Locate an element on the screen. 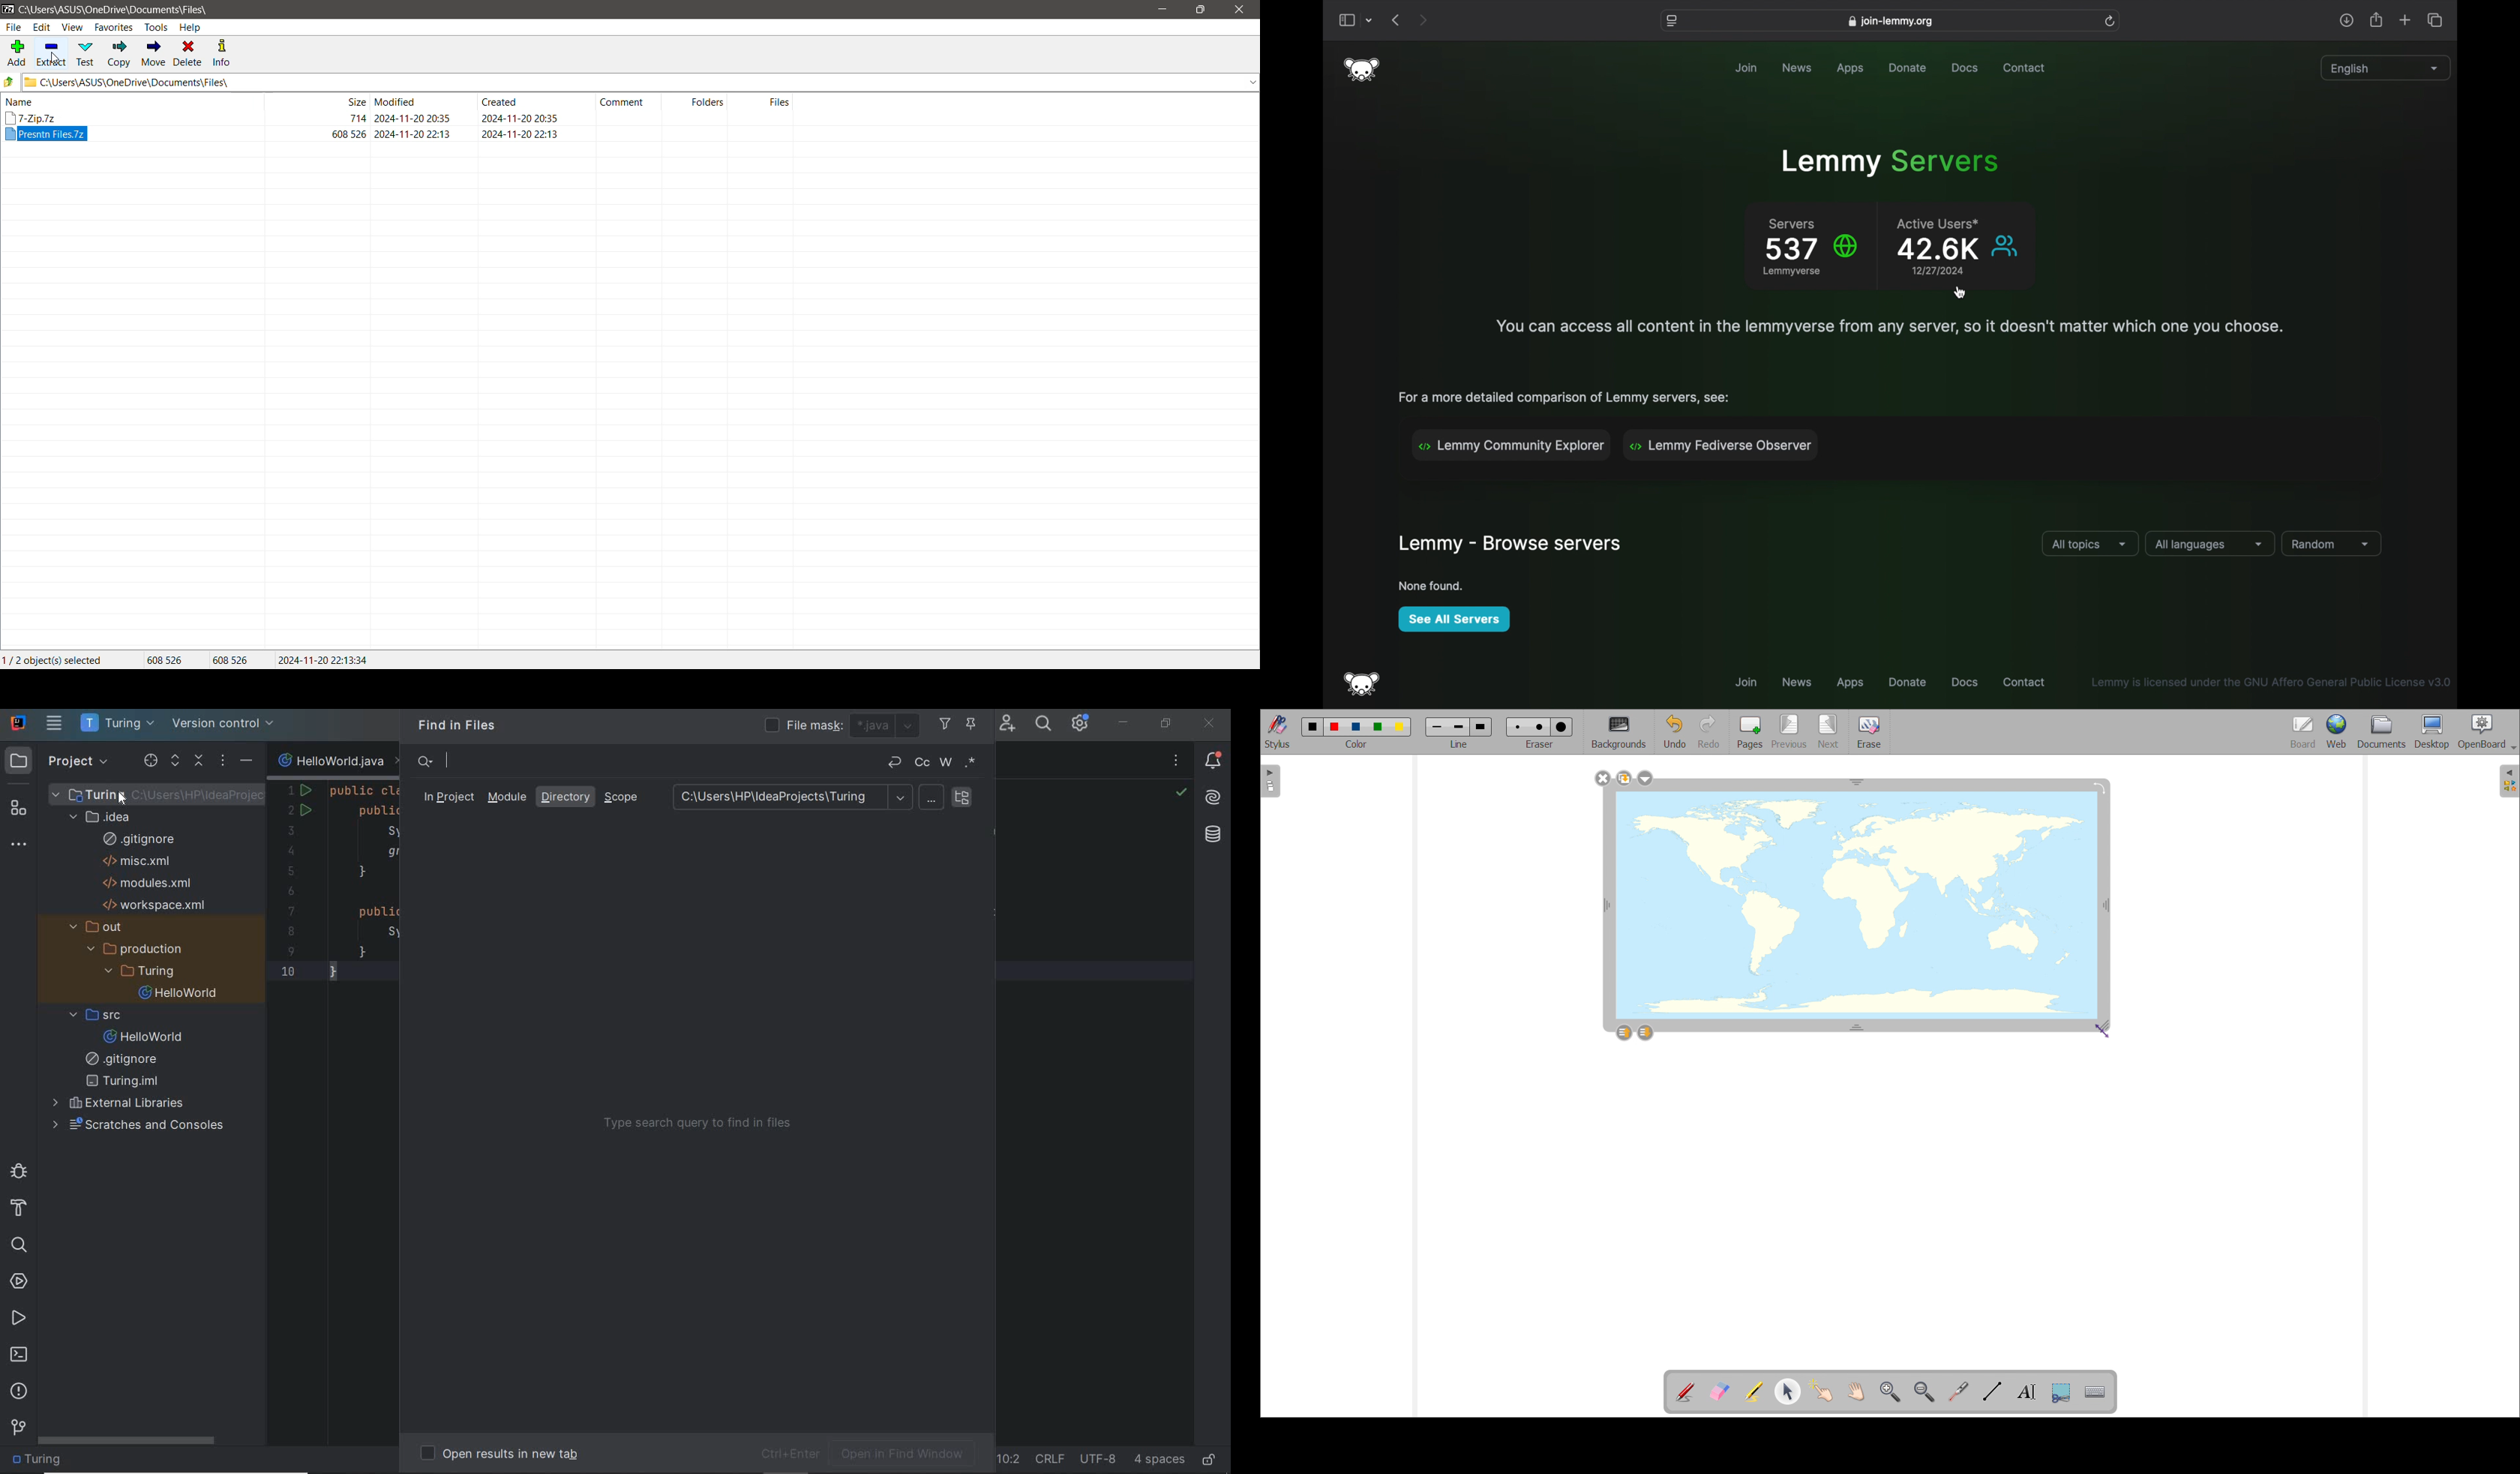  match case is located at coordinates (923, 762).